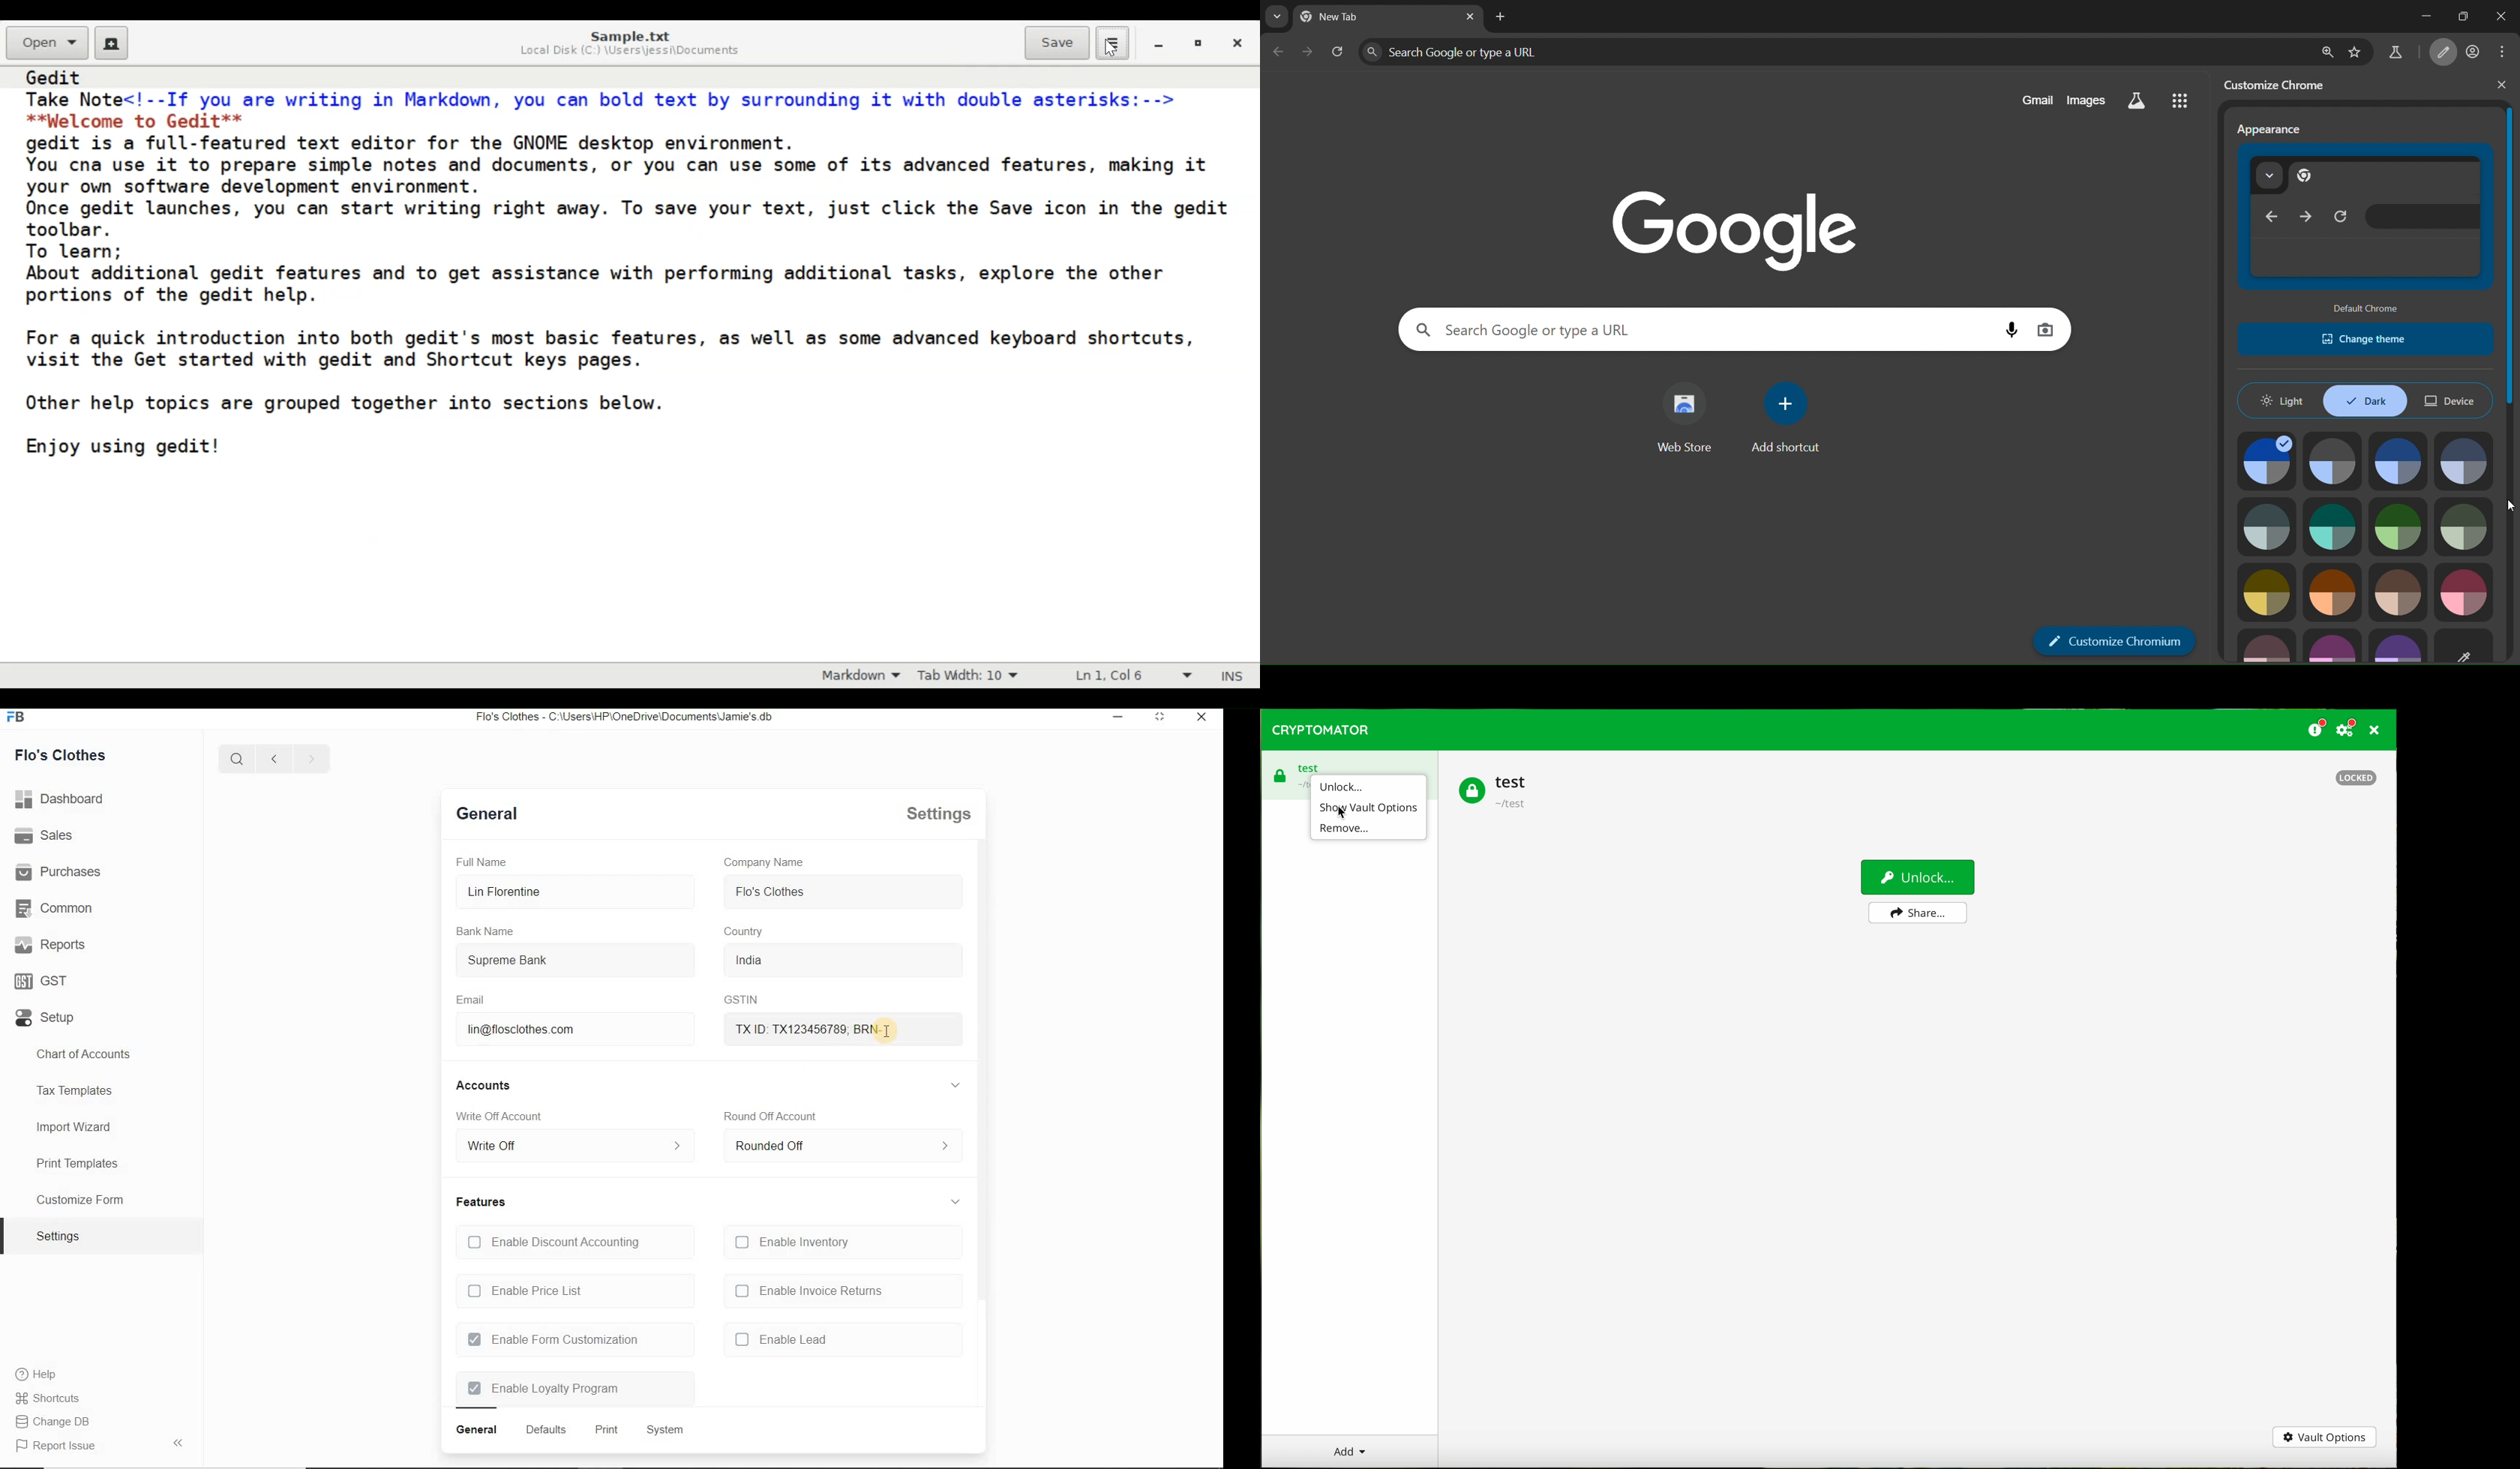 The height and width of the screenshot is (1484, 2520). What do you see at coordinates (2512, 314) in the screenshot?
I see `slider` at bounding box center [2512, 314].